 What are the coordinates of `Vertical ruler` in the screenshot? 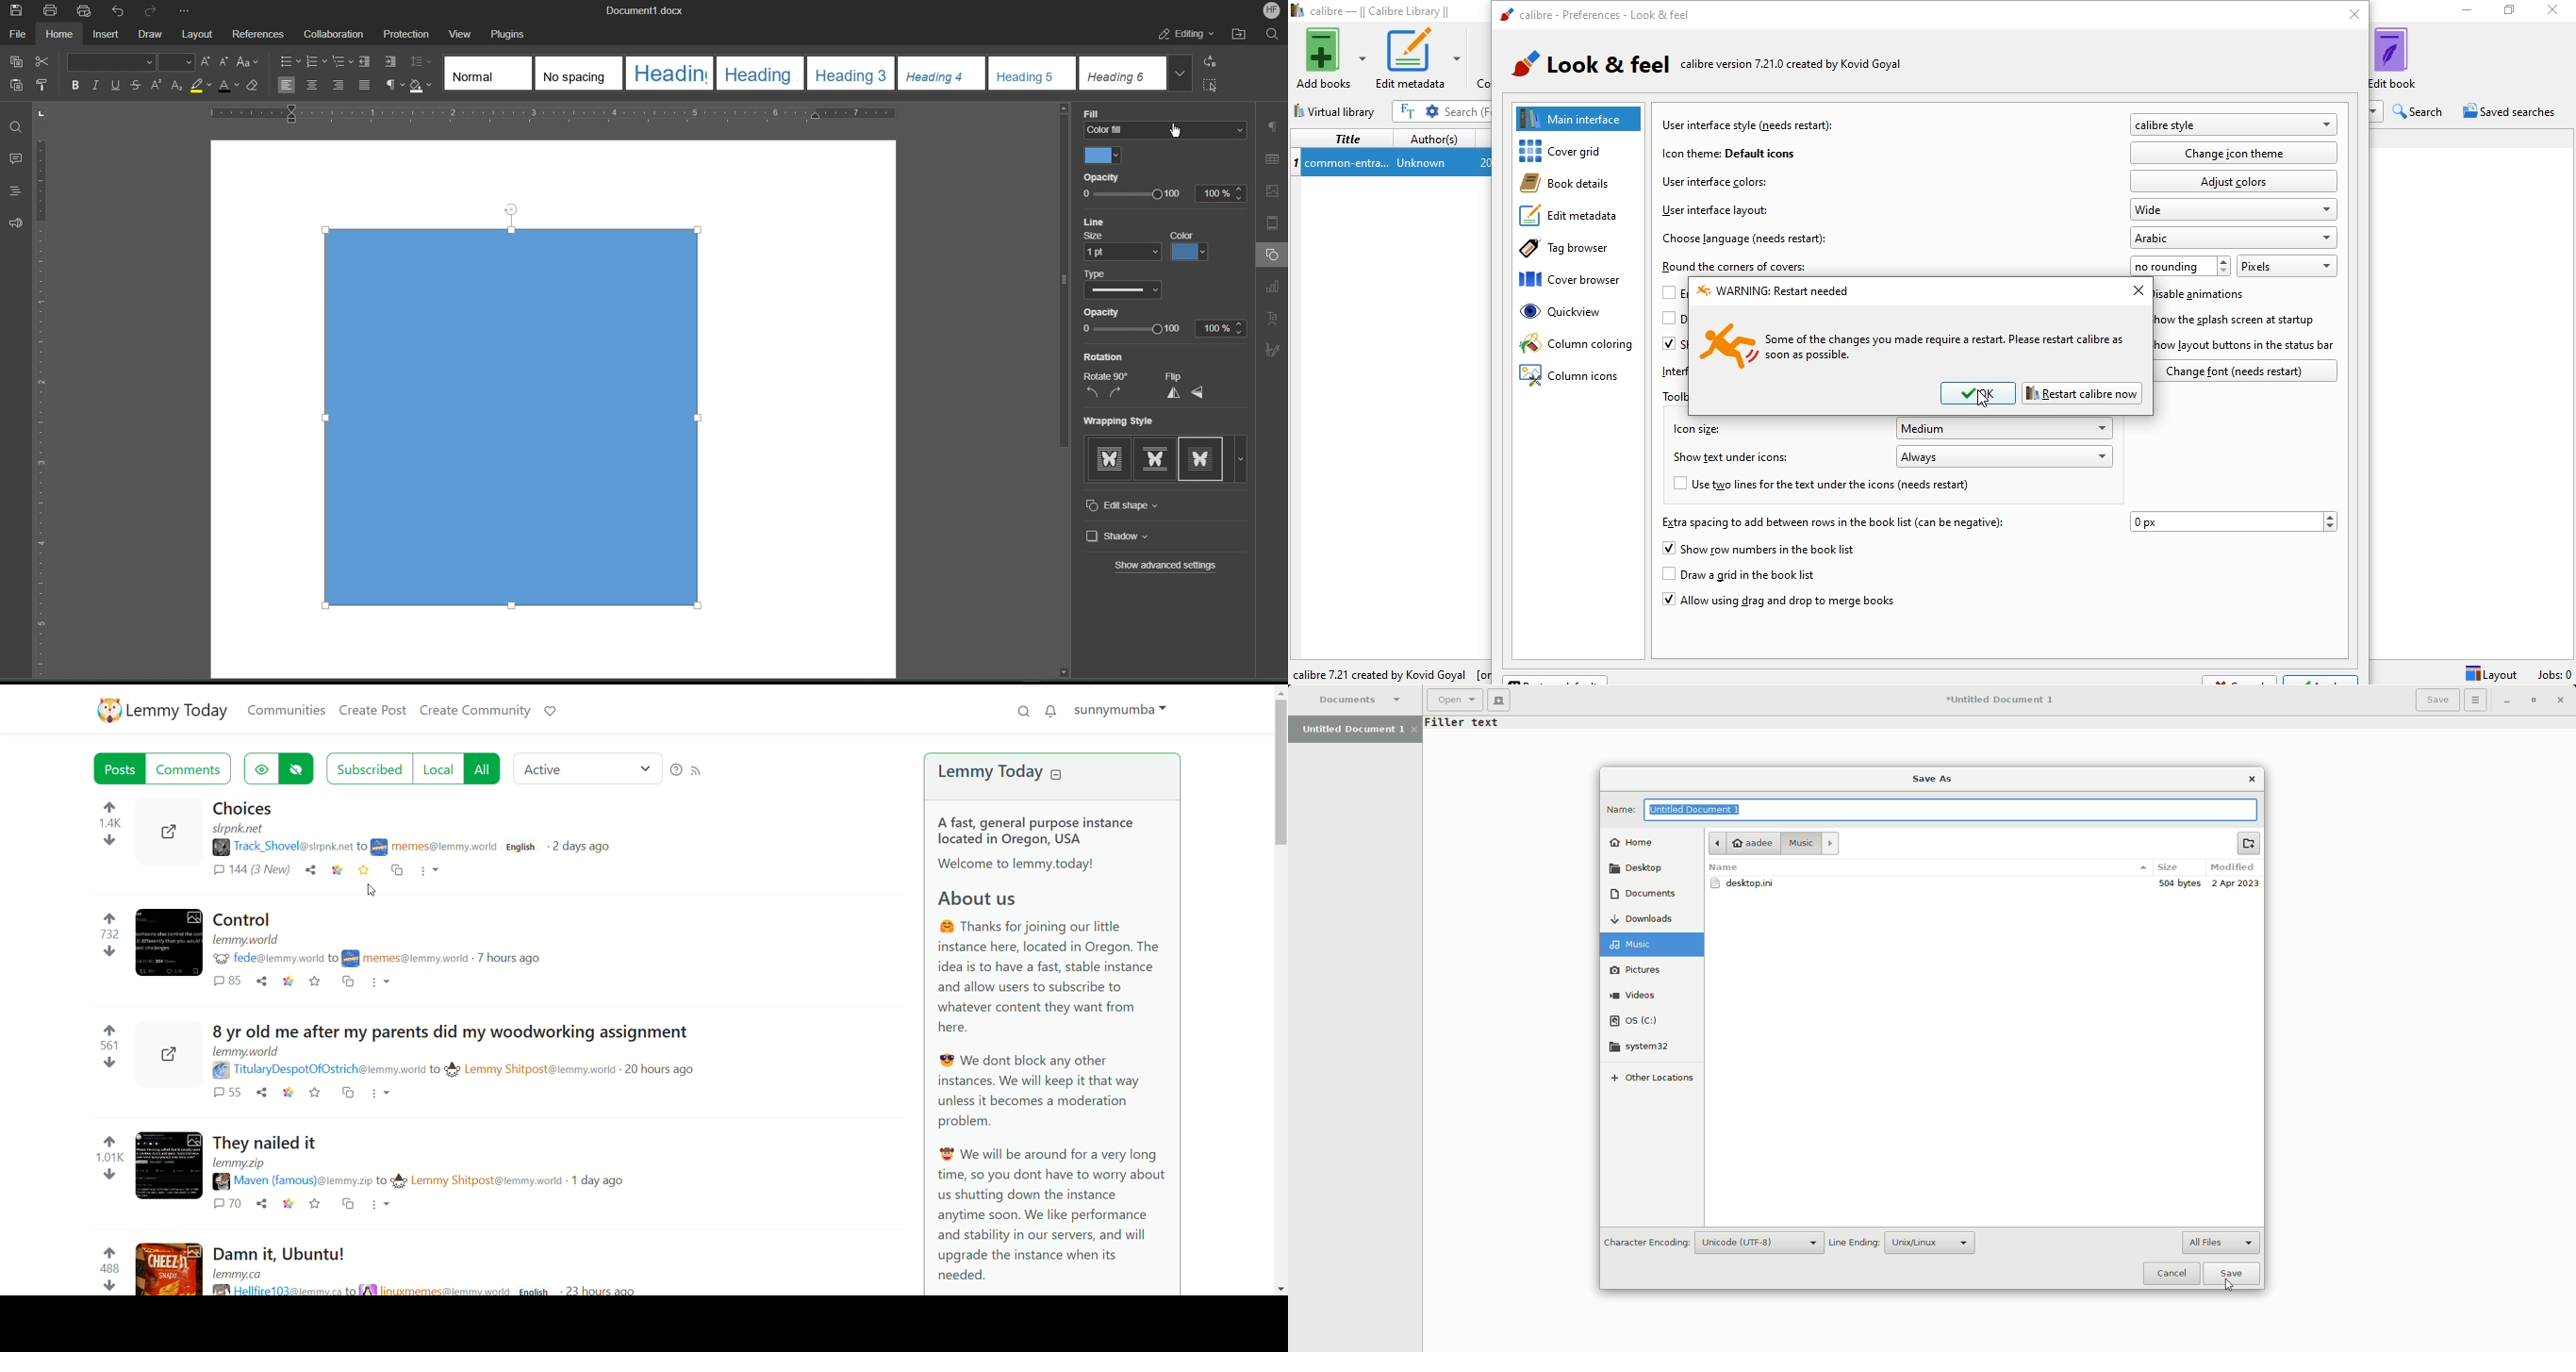 It's located at (51, 394).